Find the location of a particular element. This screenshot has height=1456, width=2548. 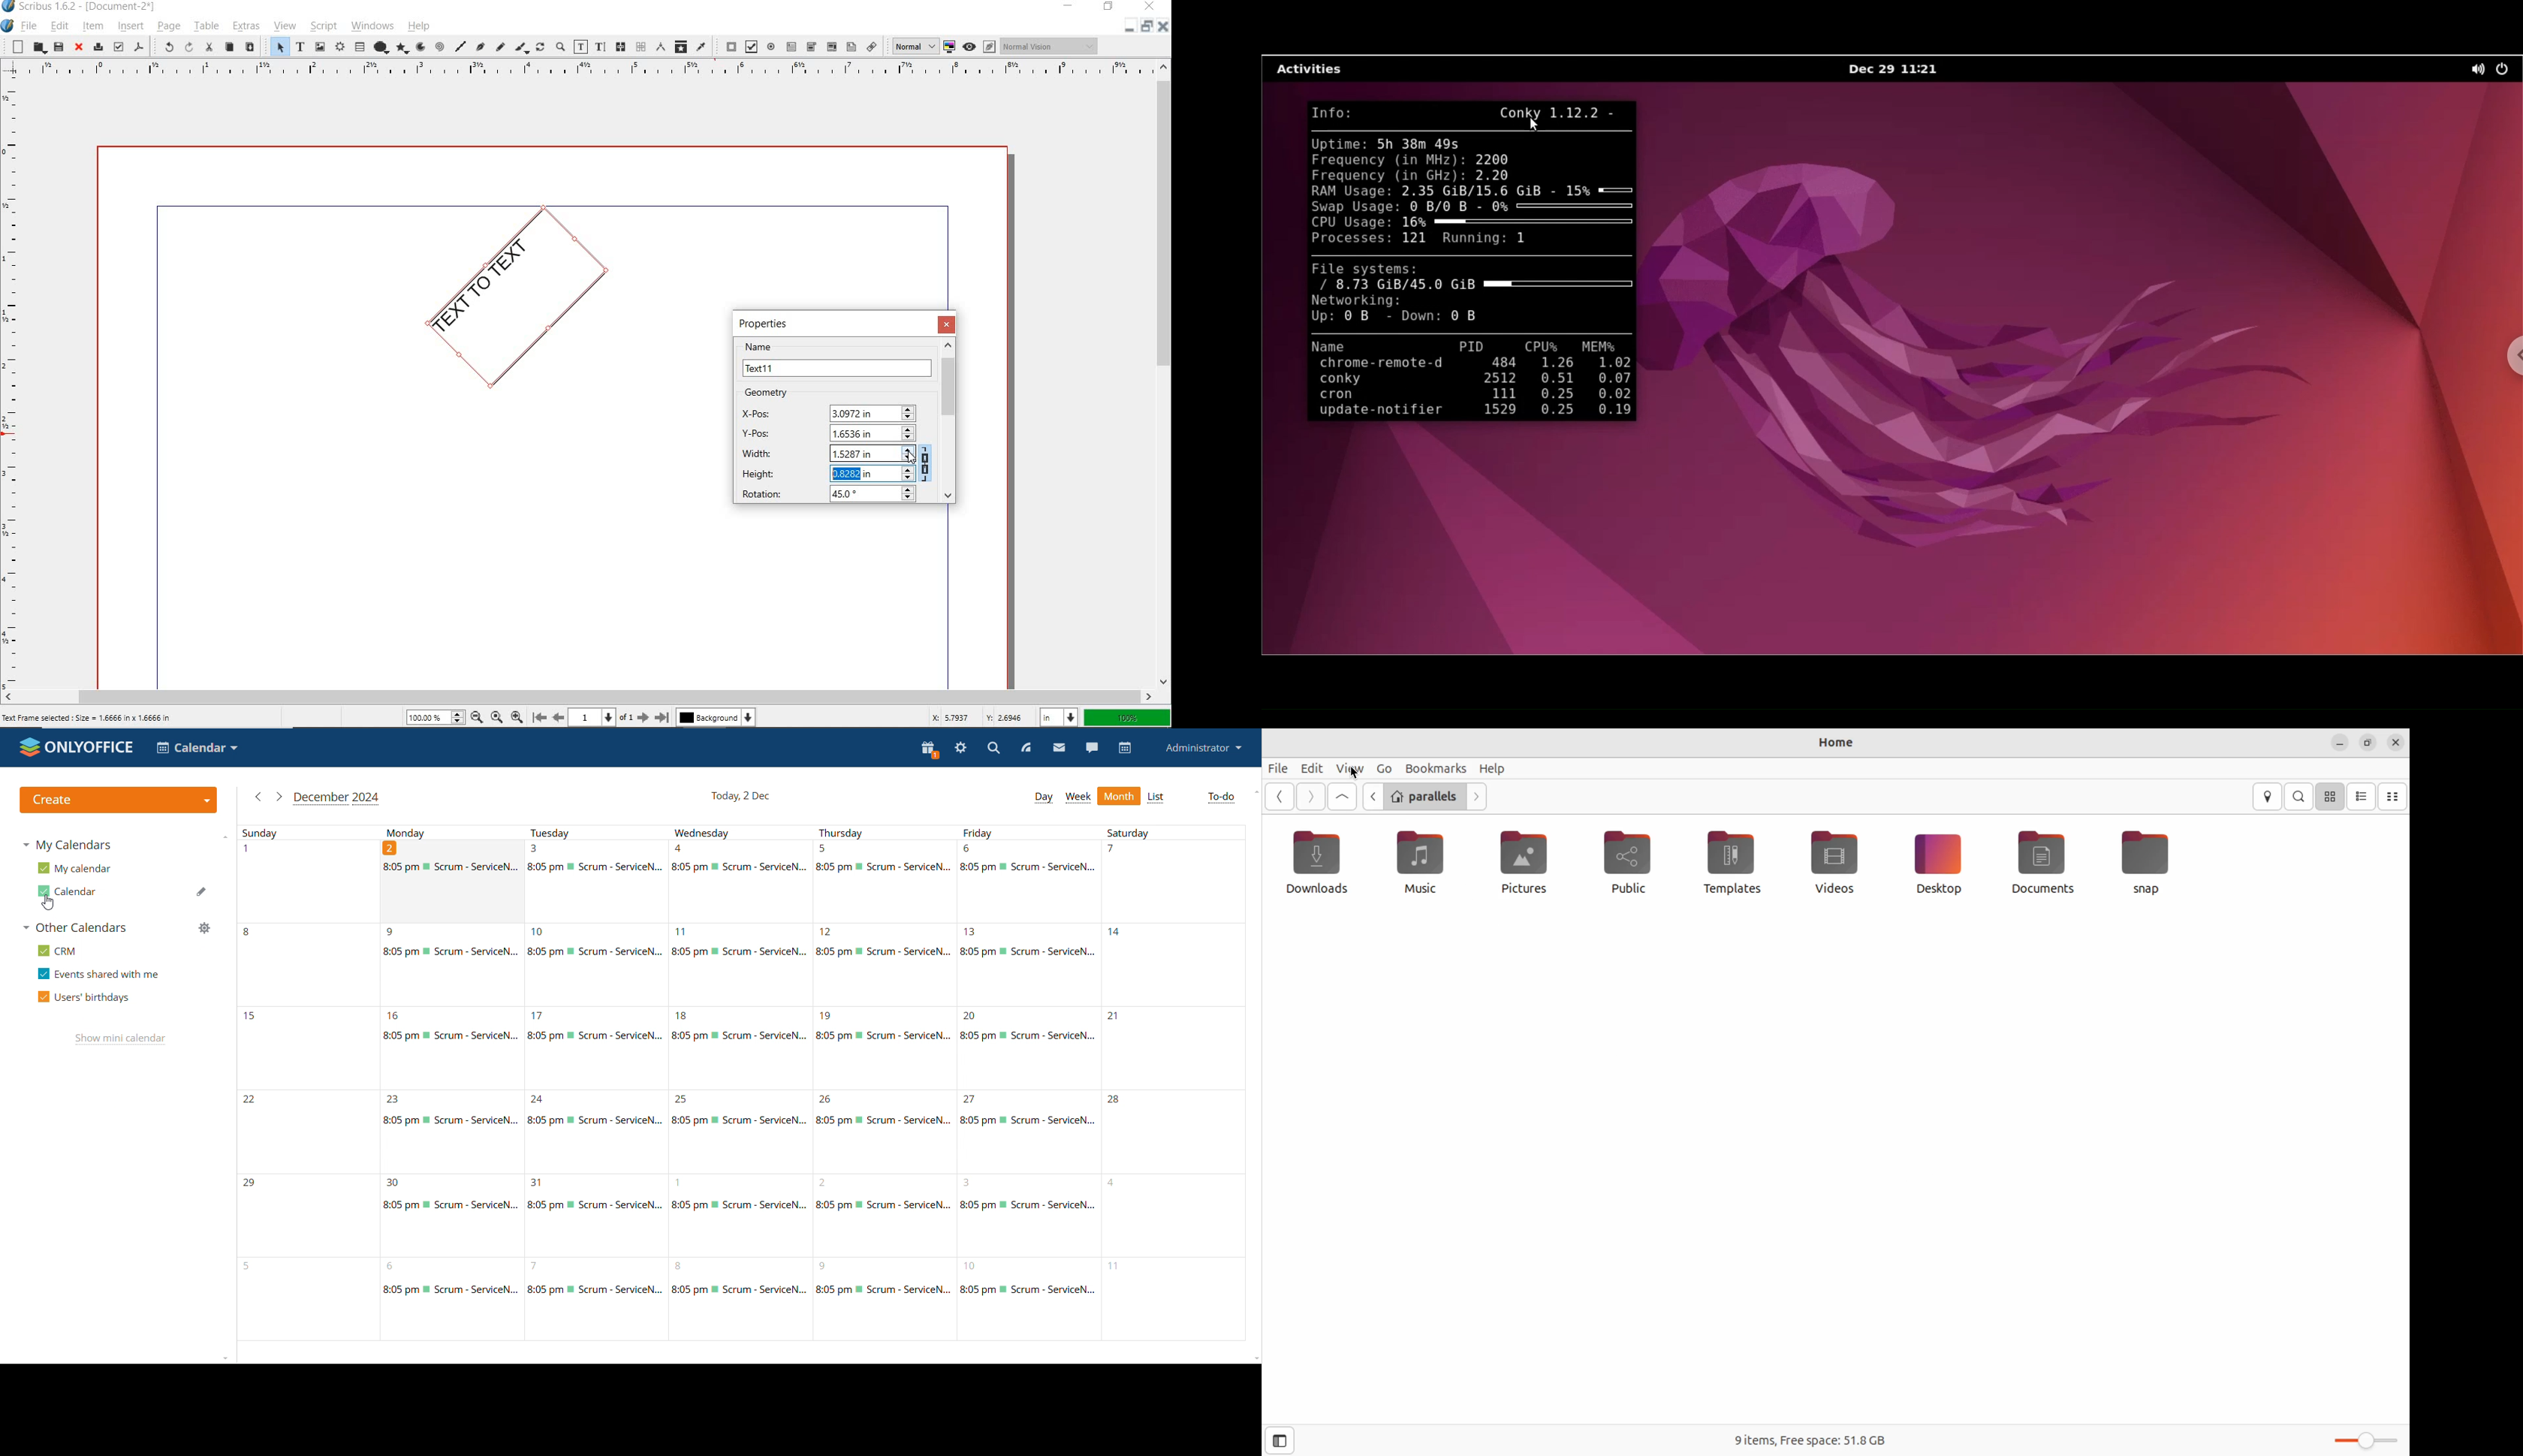

measurements is located at coordinates (661, 48).